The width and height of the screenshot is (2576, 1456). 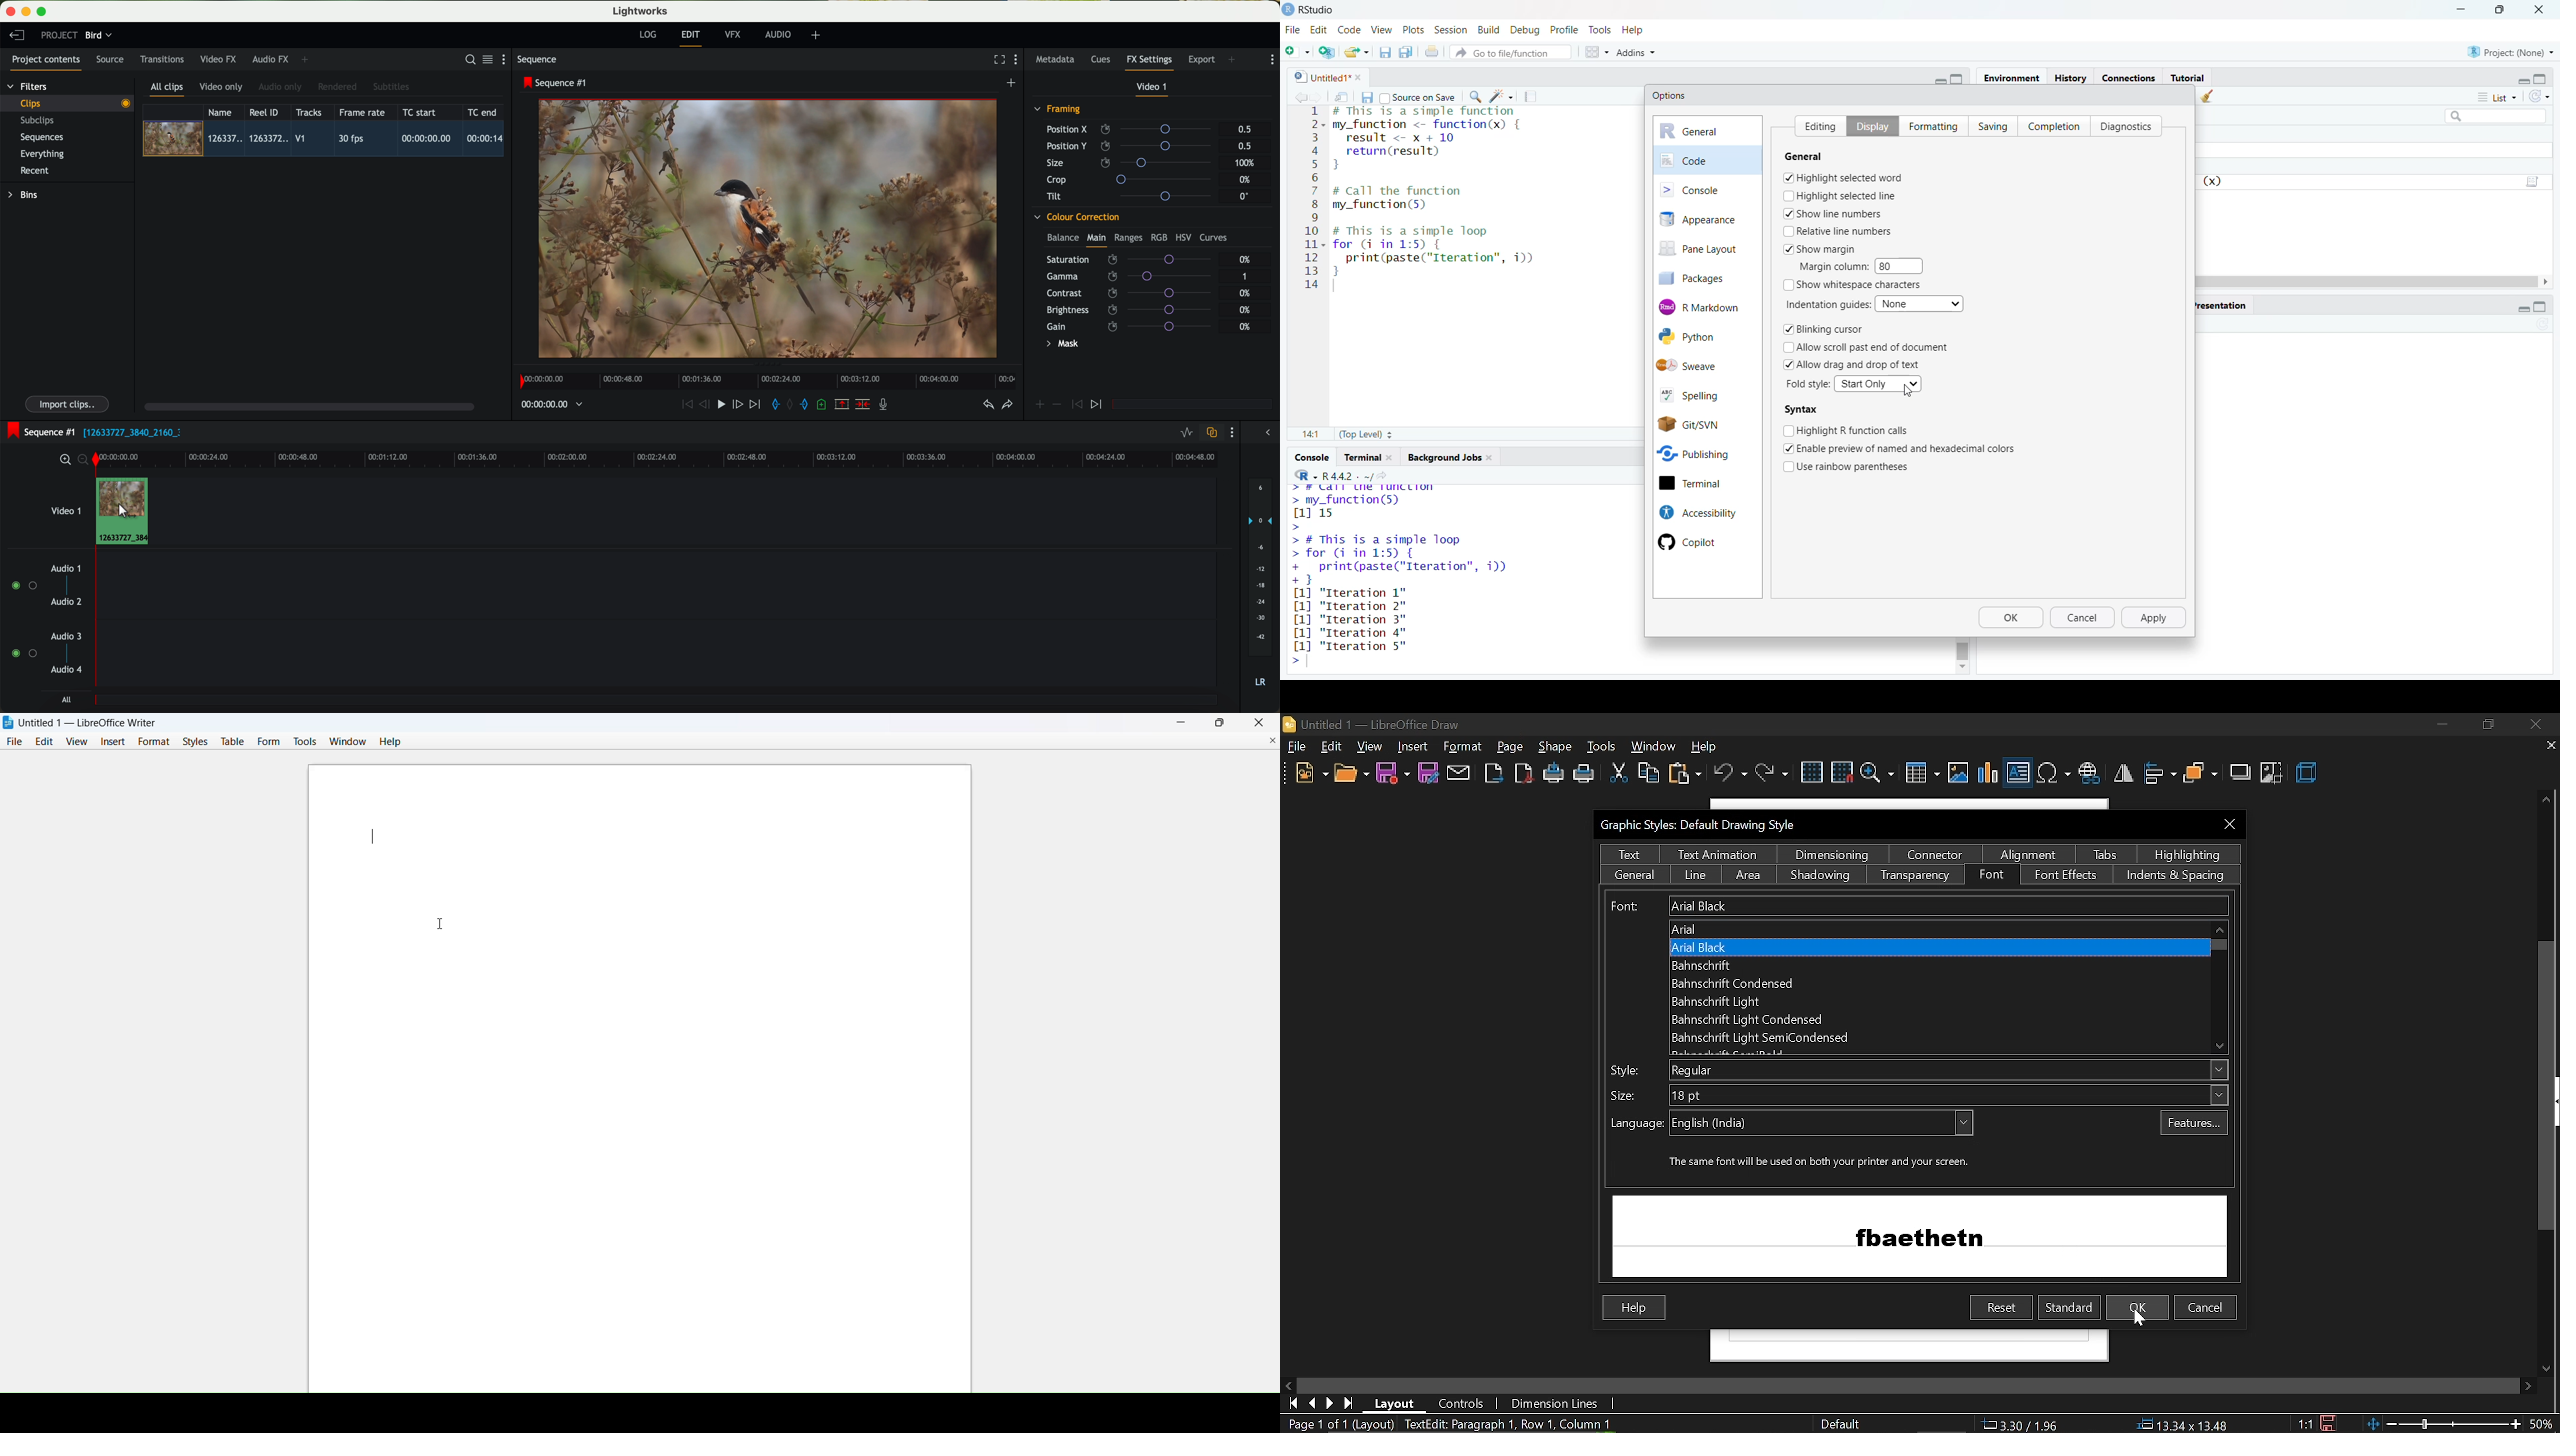 I want to click on leave, so click(x=16, y=36).